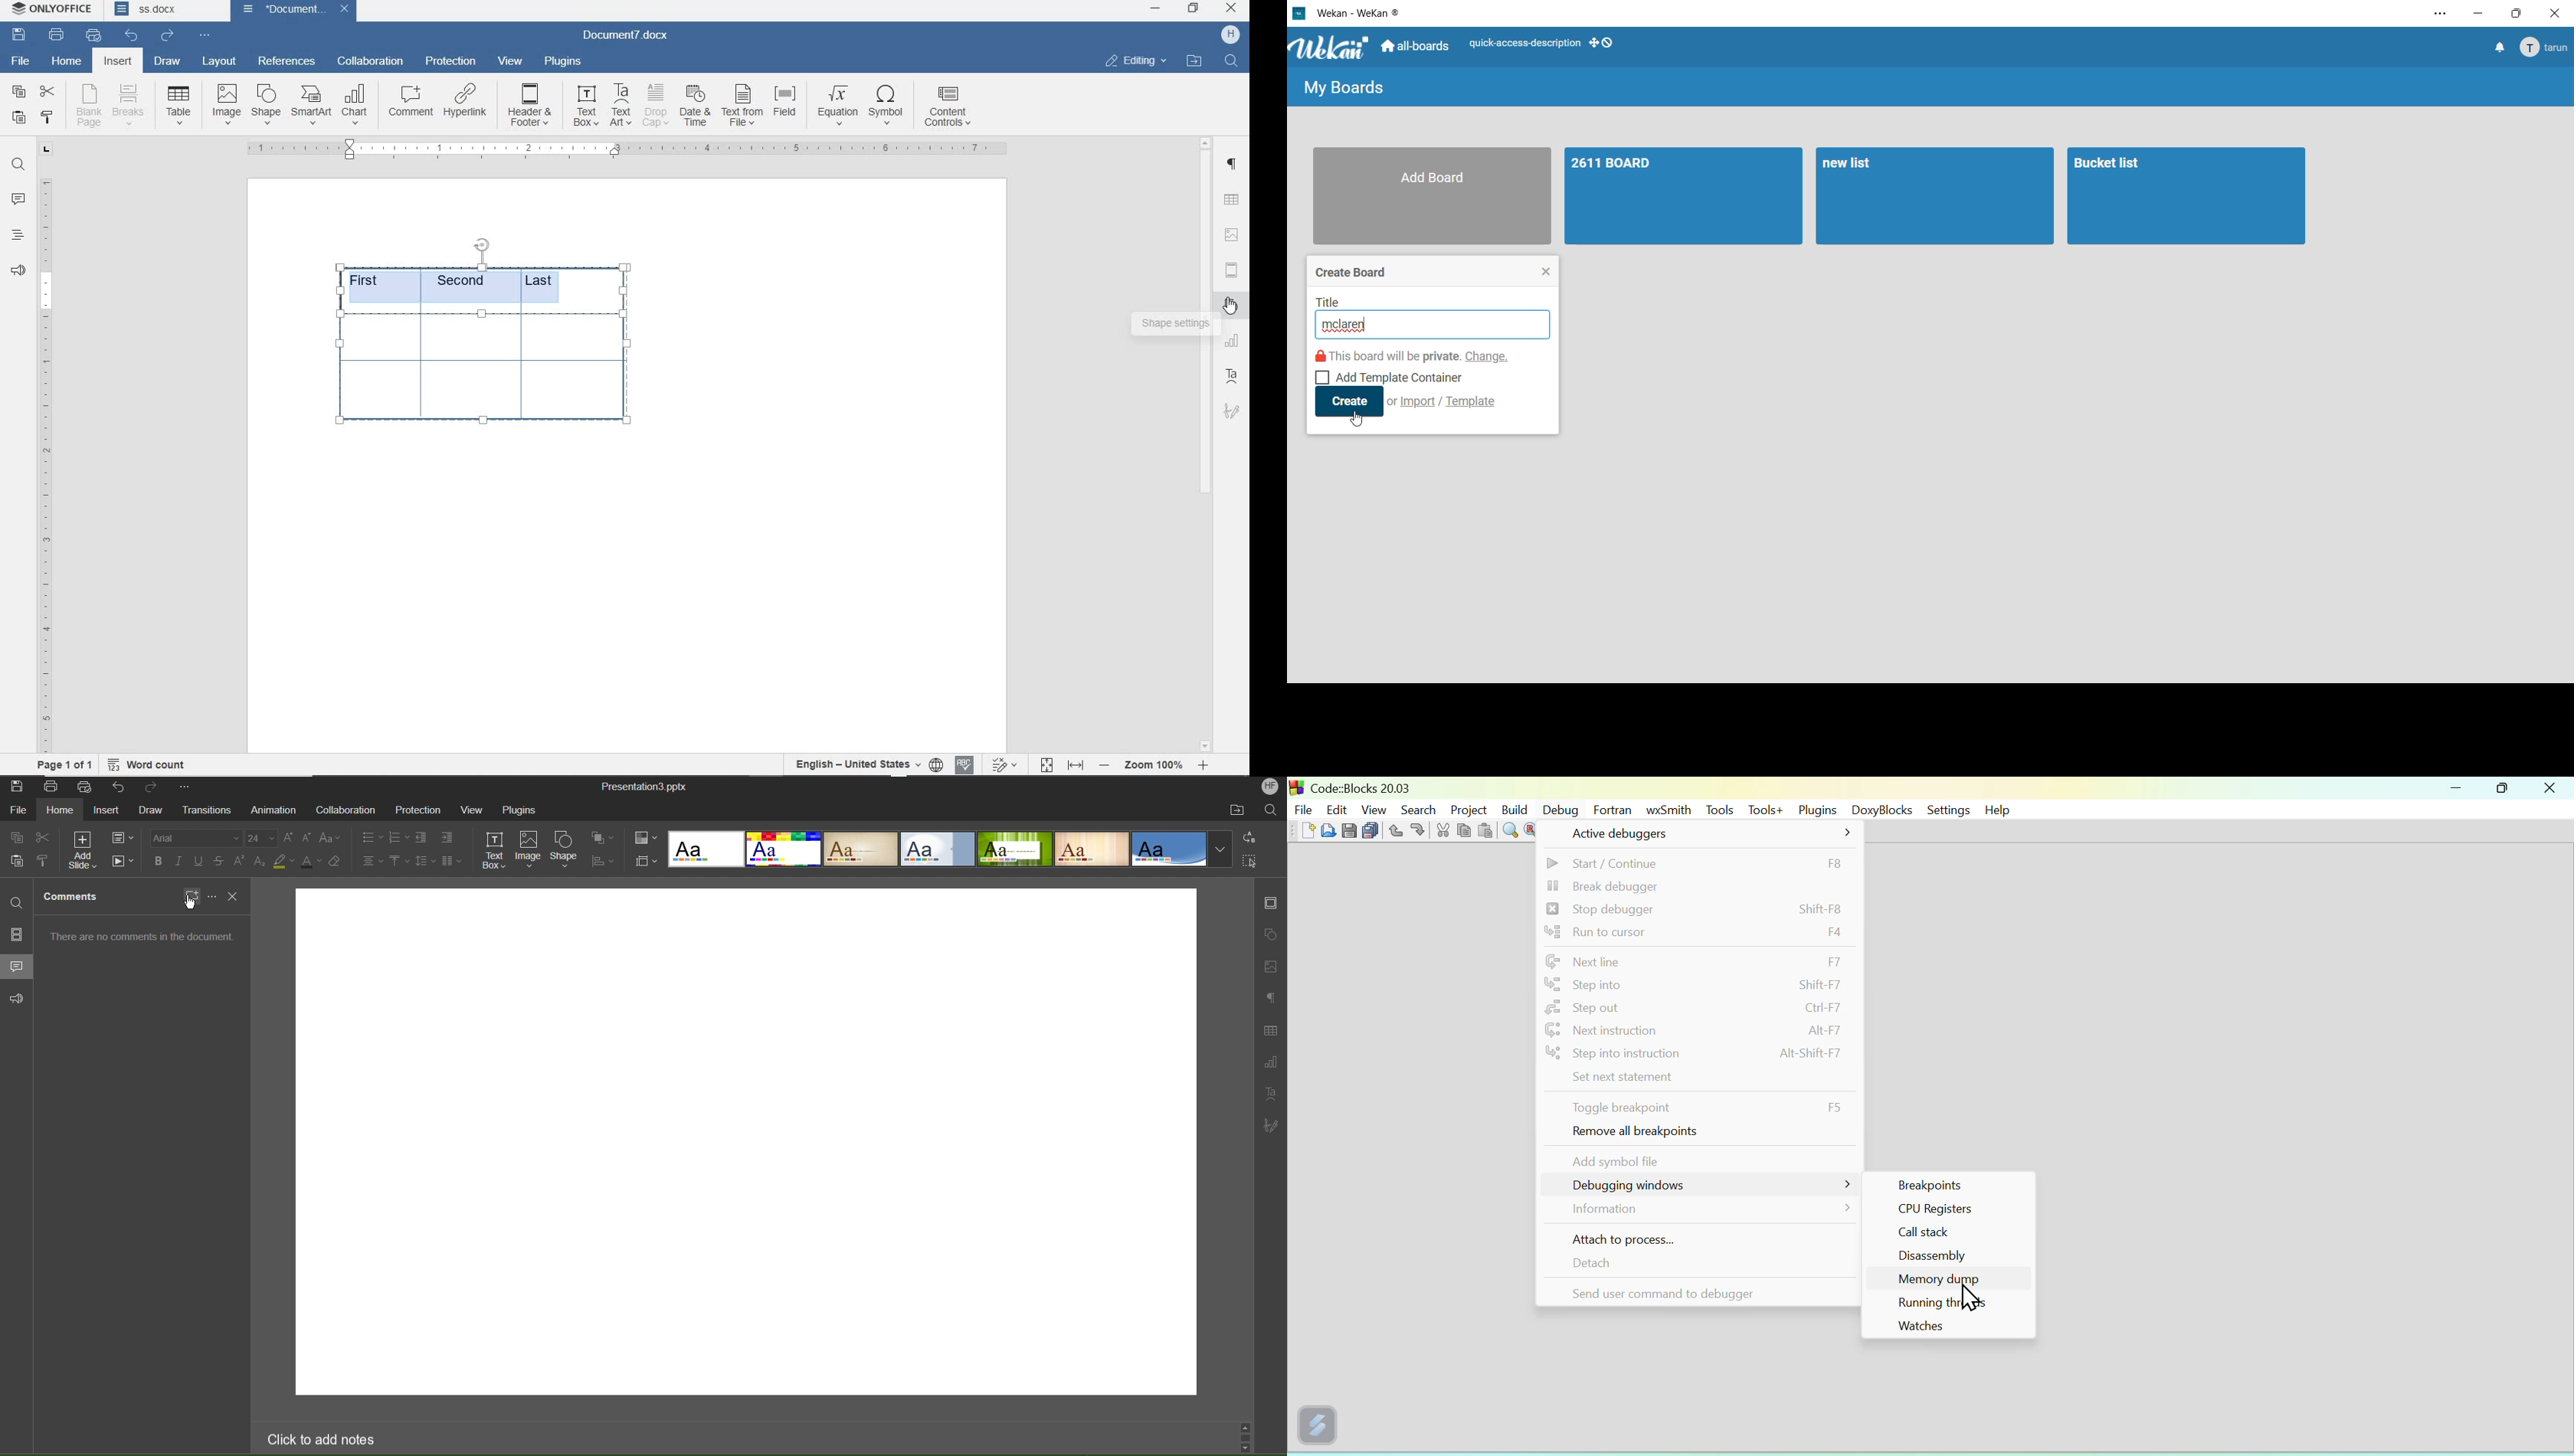  Describe the element at coordinates (73, 897) in the screenshot. I see `Comments` at that location.